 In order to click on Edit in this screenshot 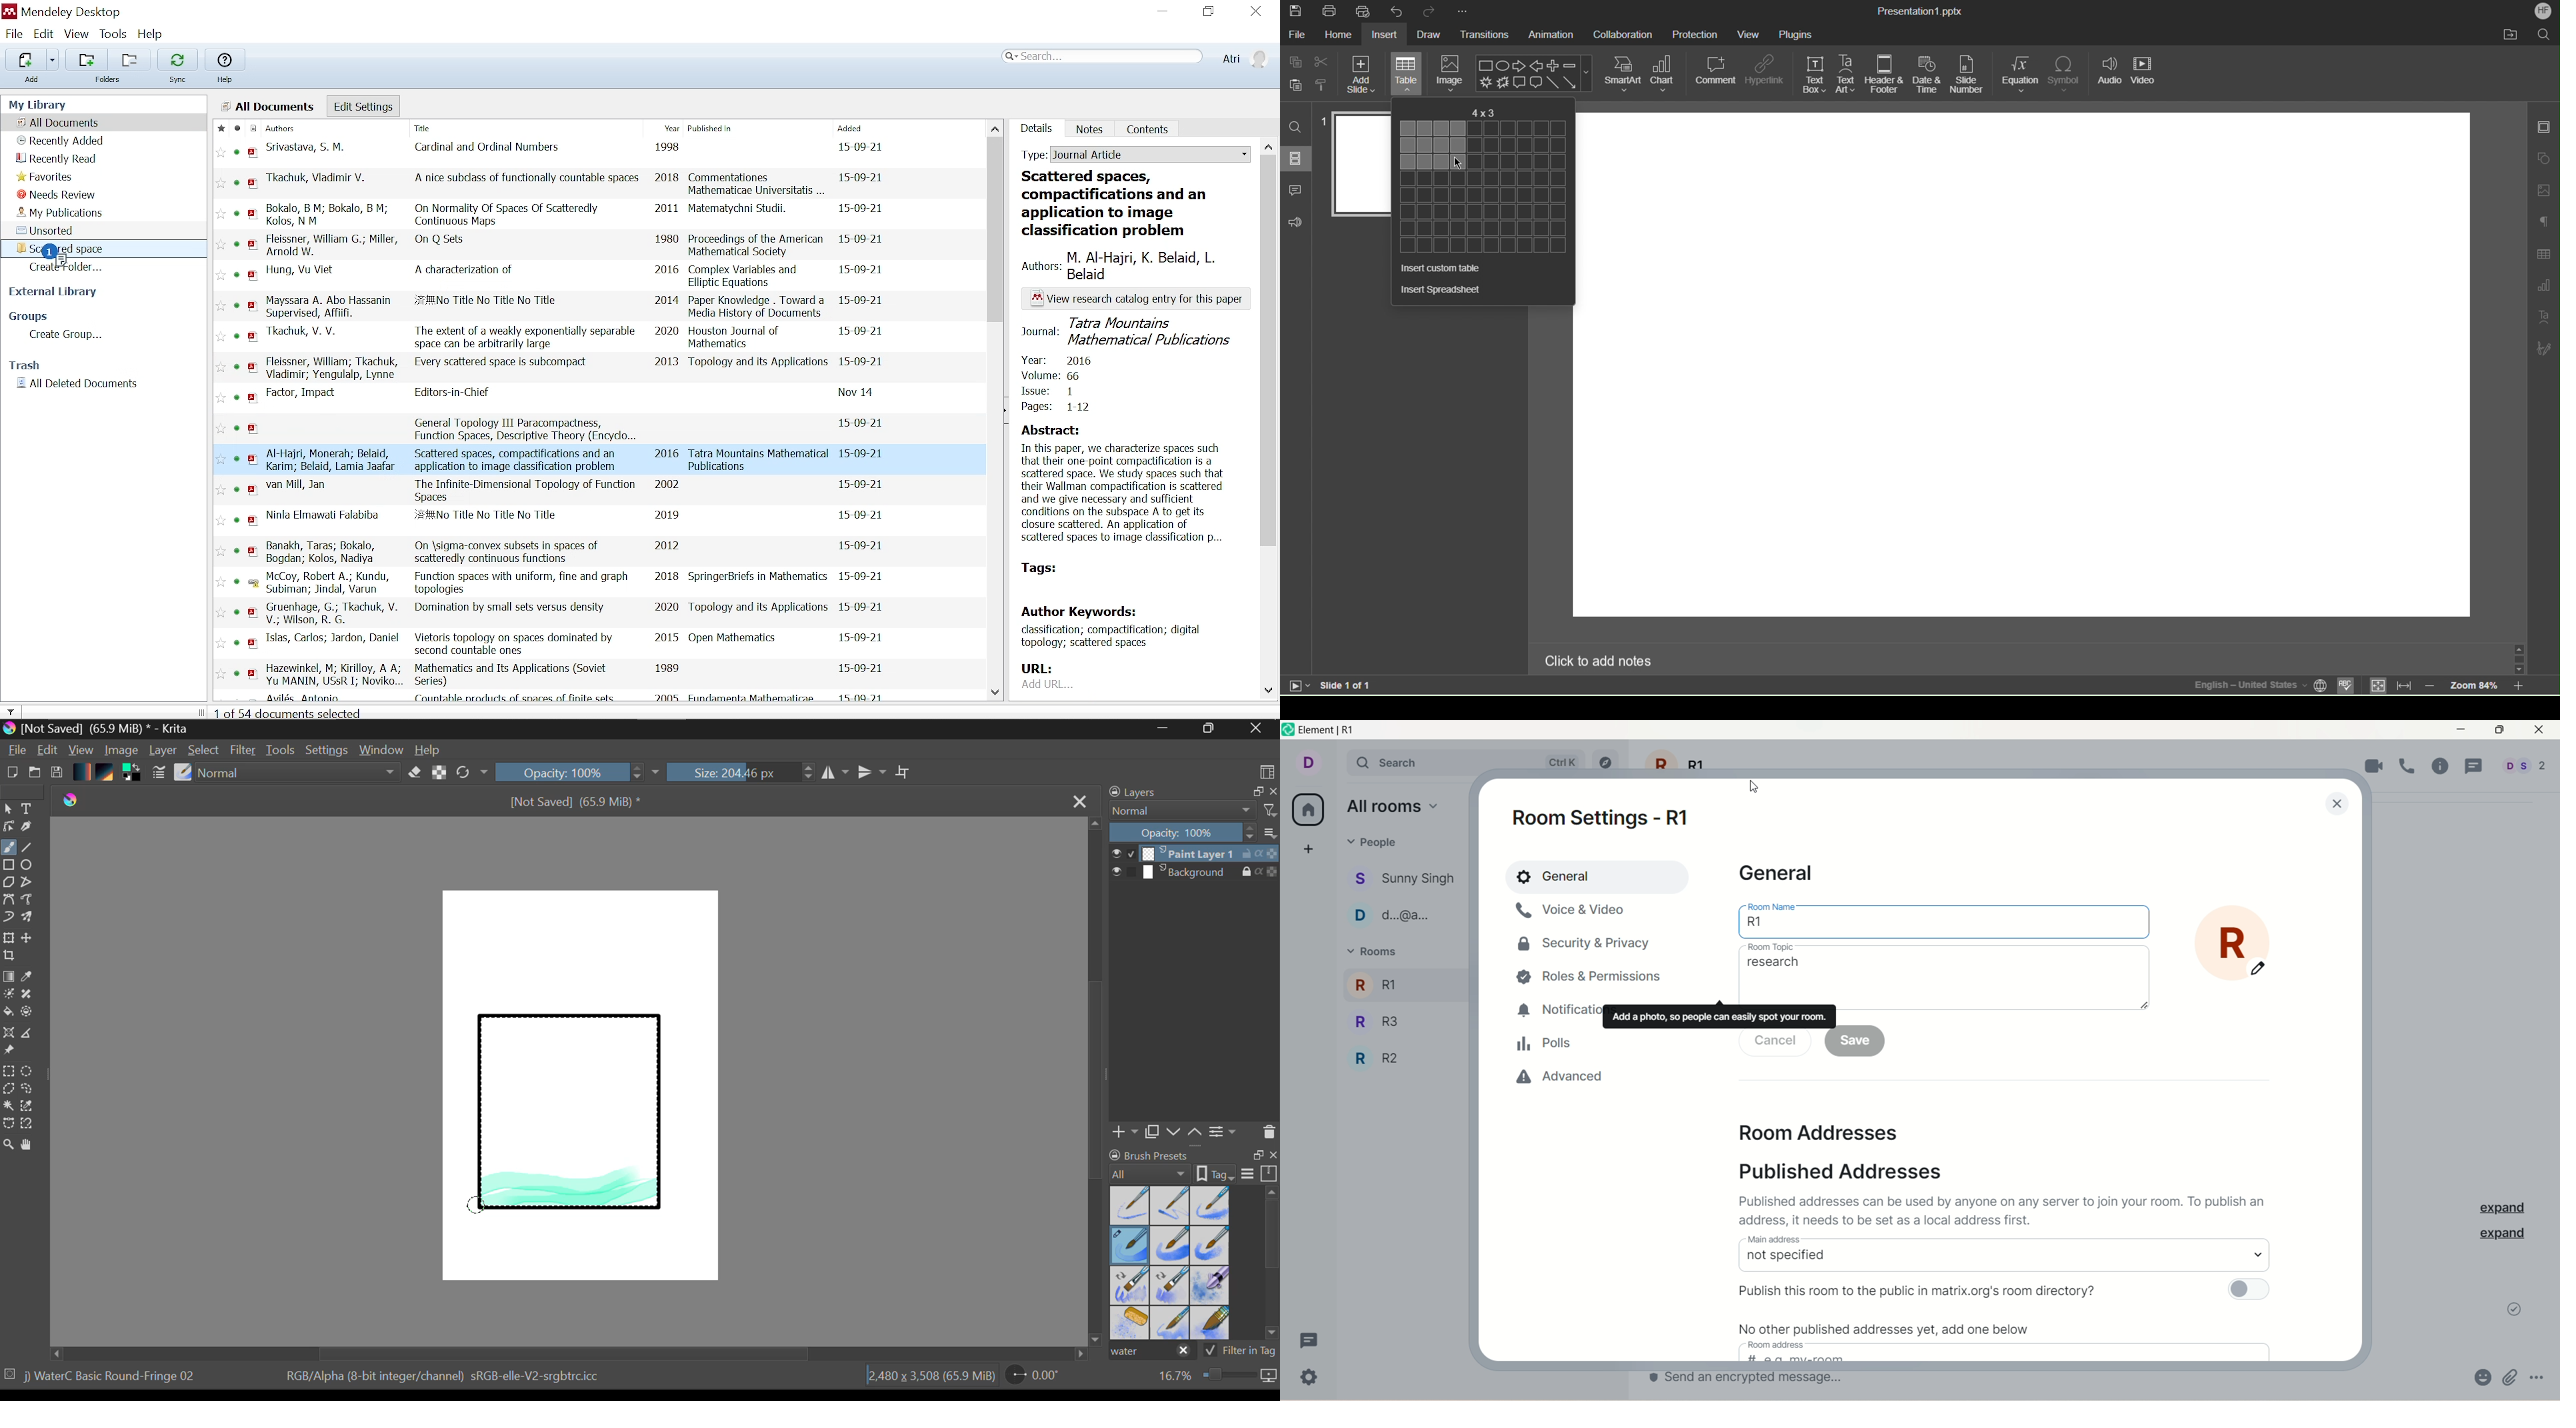, I will do `click(48, 751)`.